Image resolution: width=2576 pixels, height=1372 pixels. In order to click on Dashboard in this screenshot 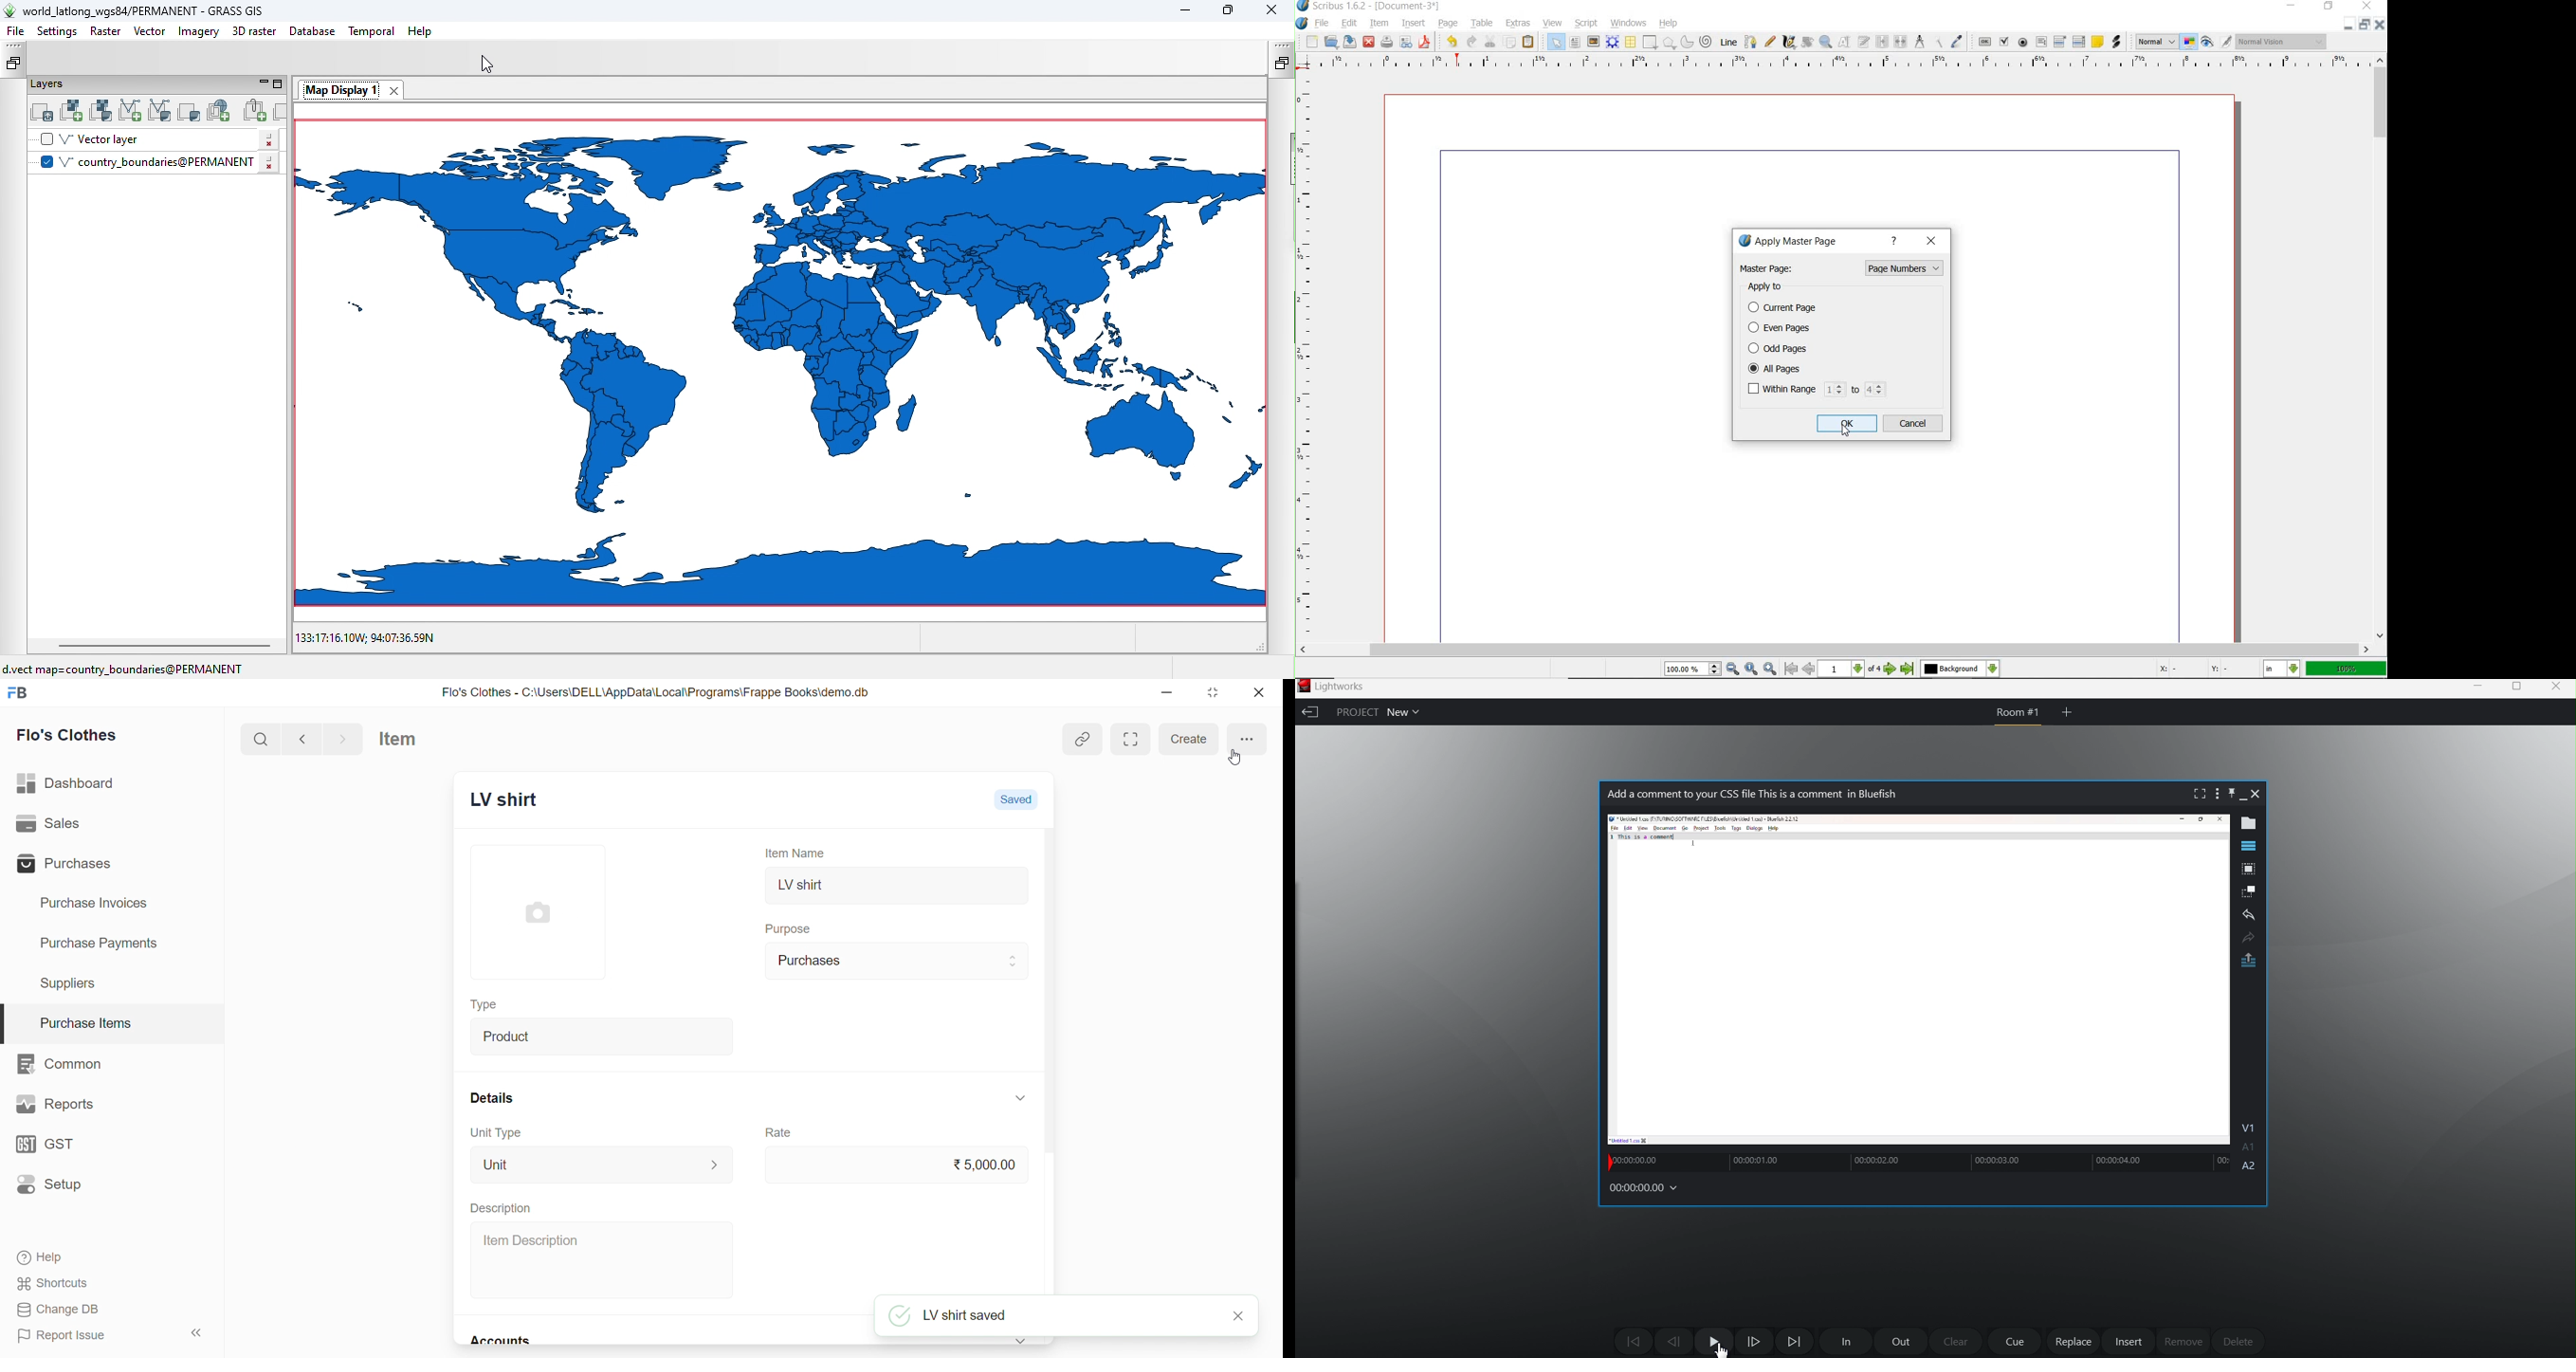, I will do `click(71, 781)`.